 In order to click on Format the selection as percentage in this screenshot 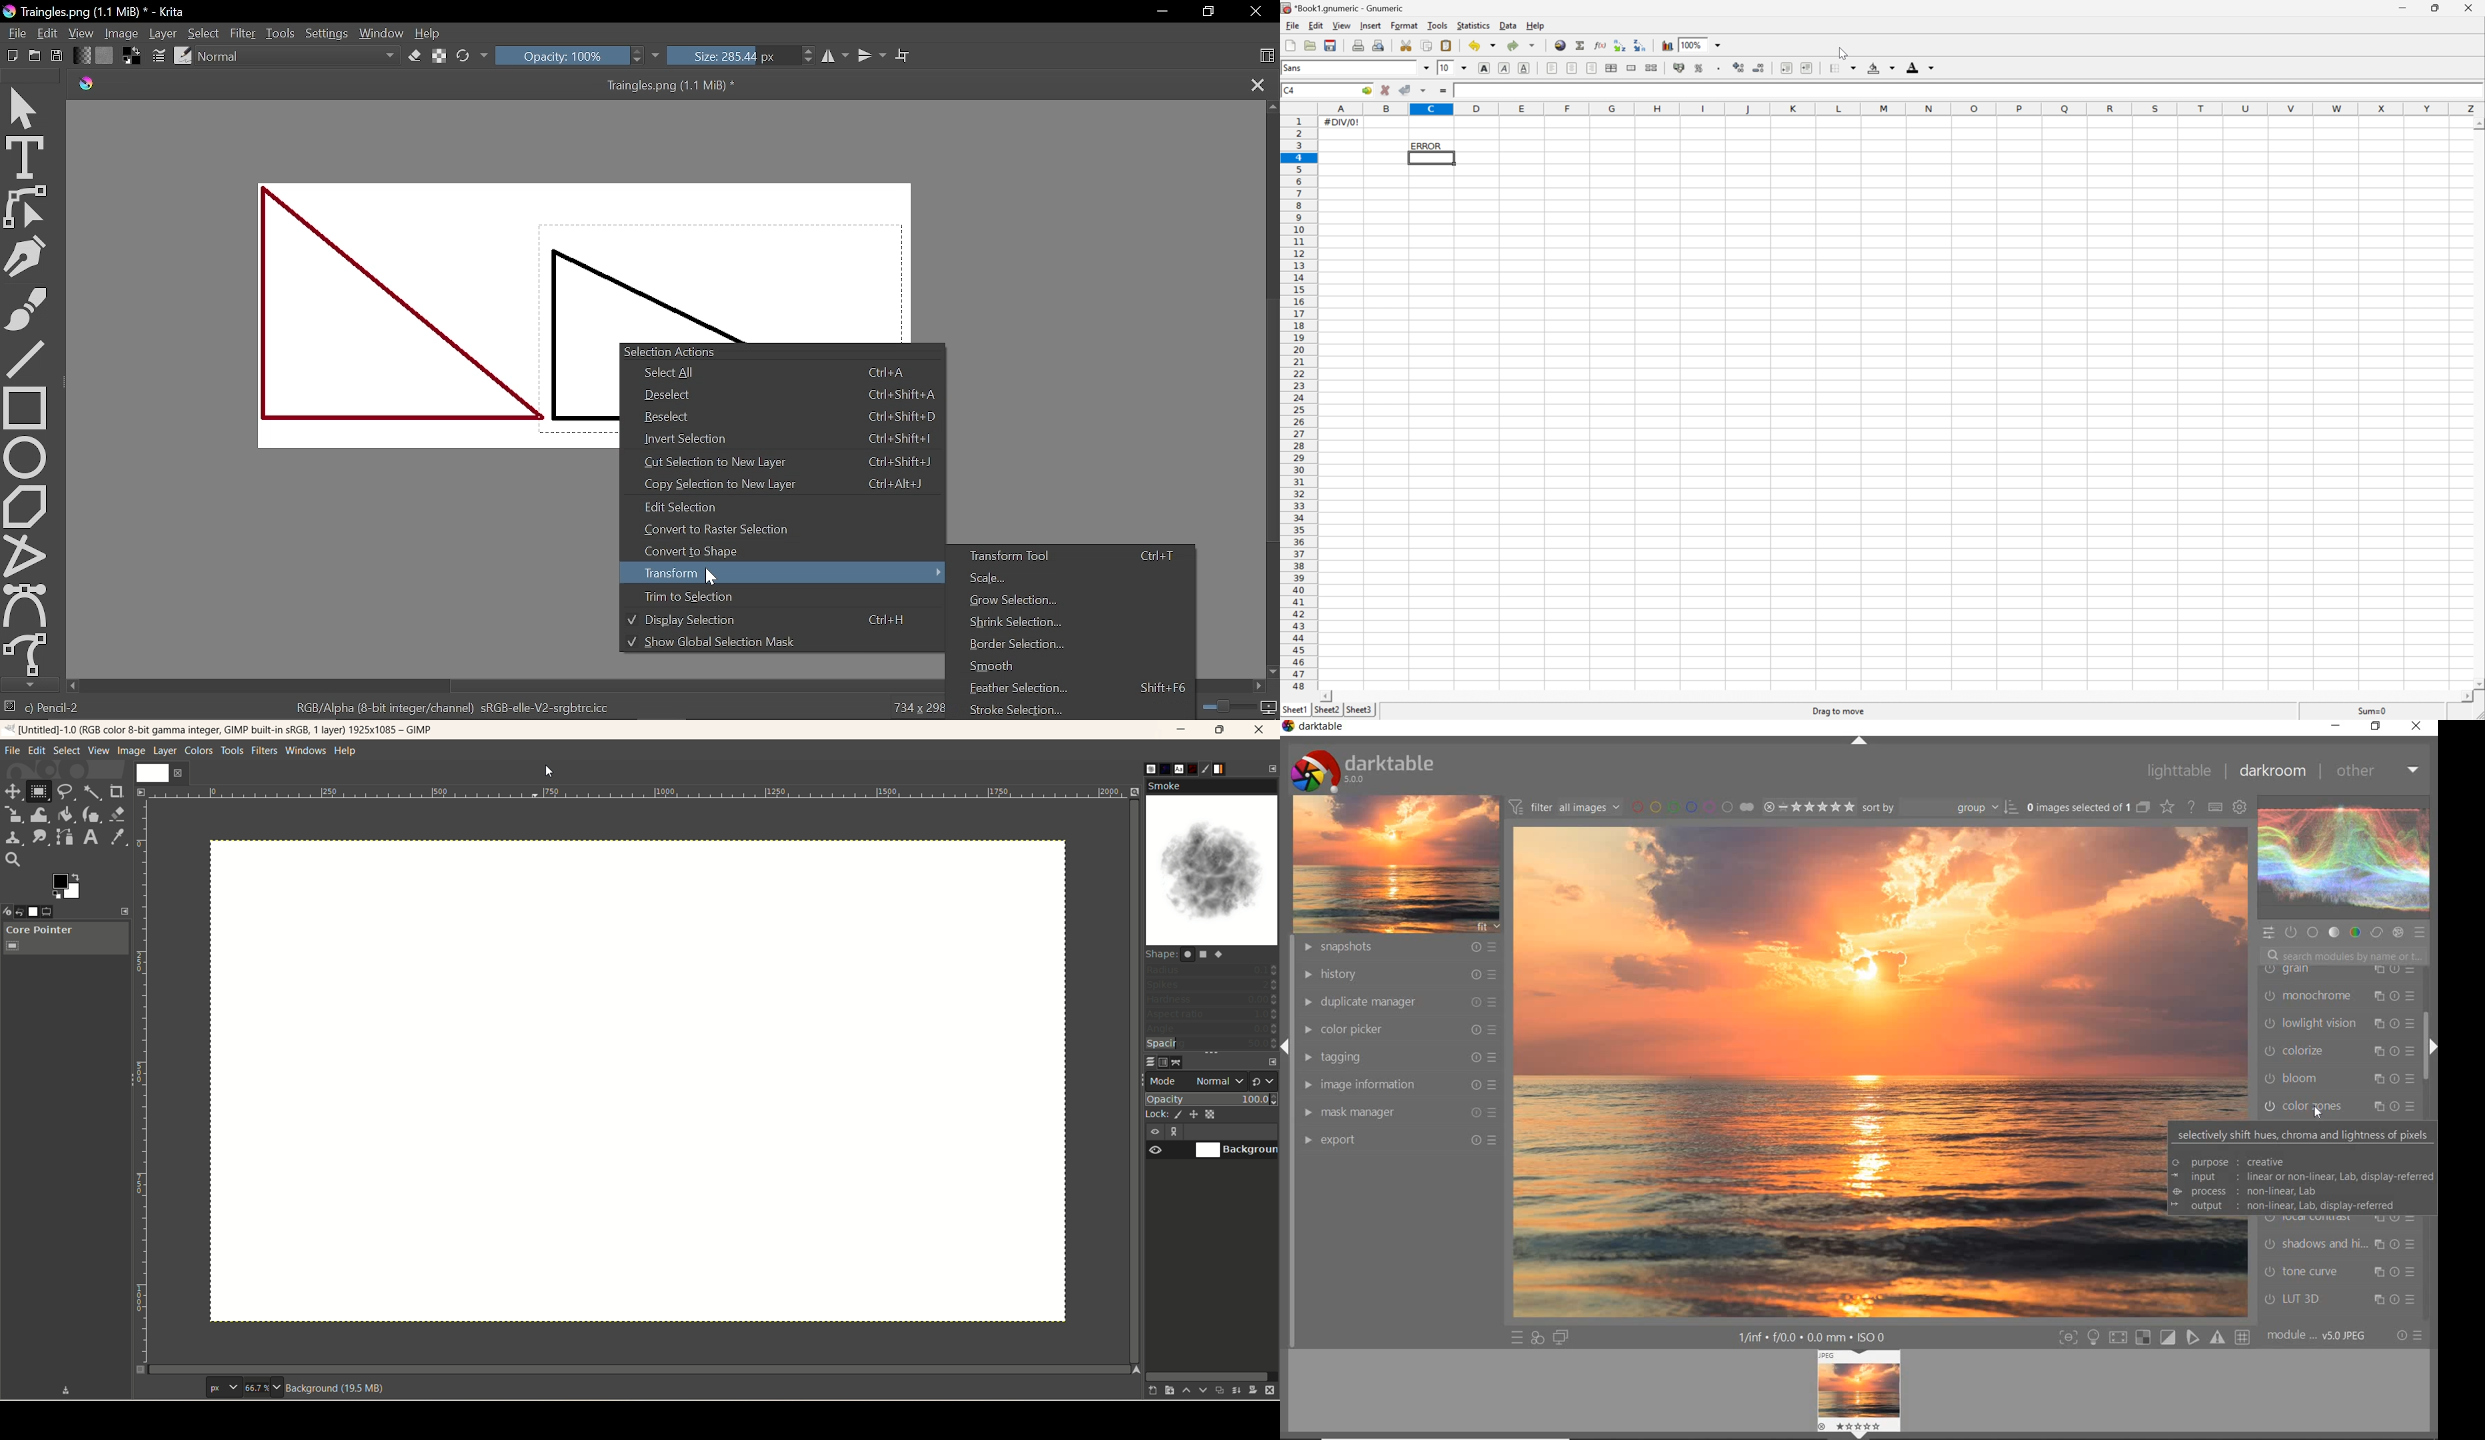, I will do `click(1700, 68)`.